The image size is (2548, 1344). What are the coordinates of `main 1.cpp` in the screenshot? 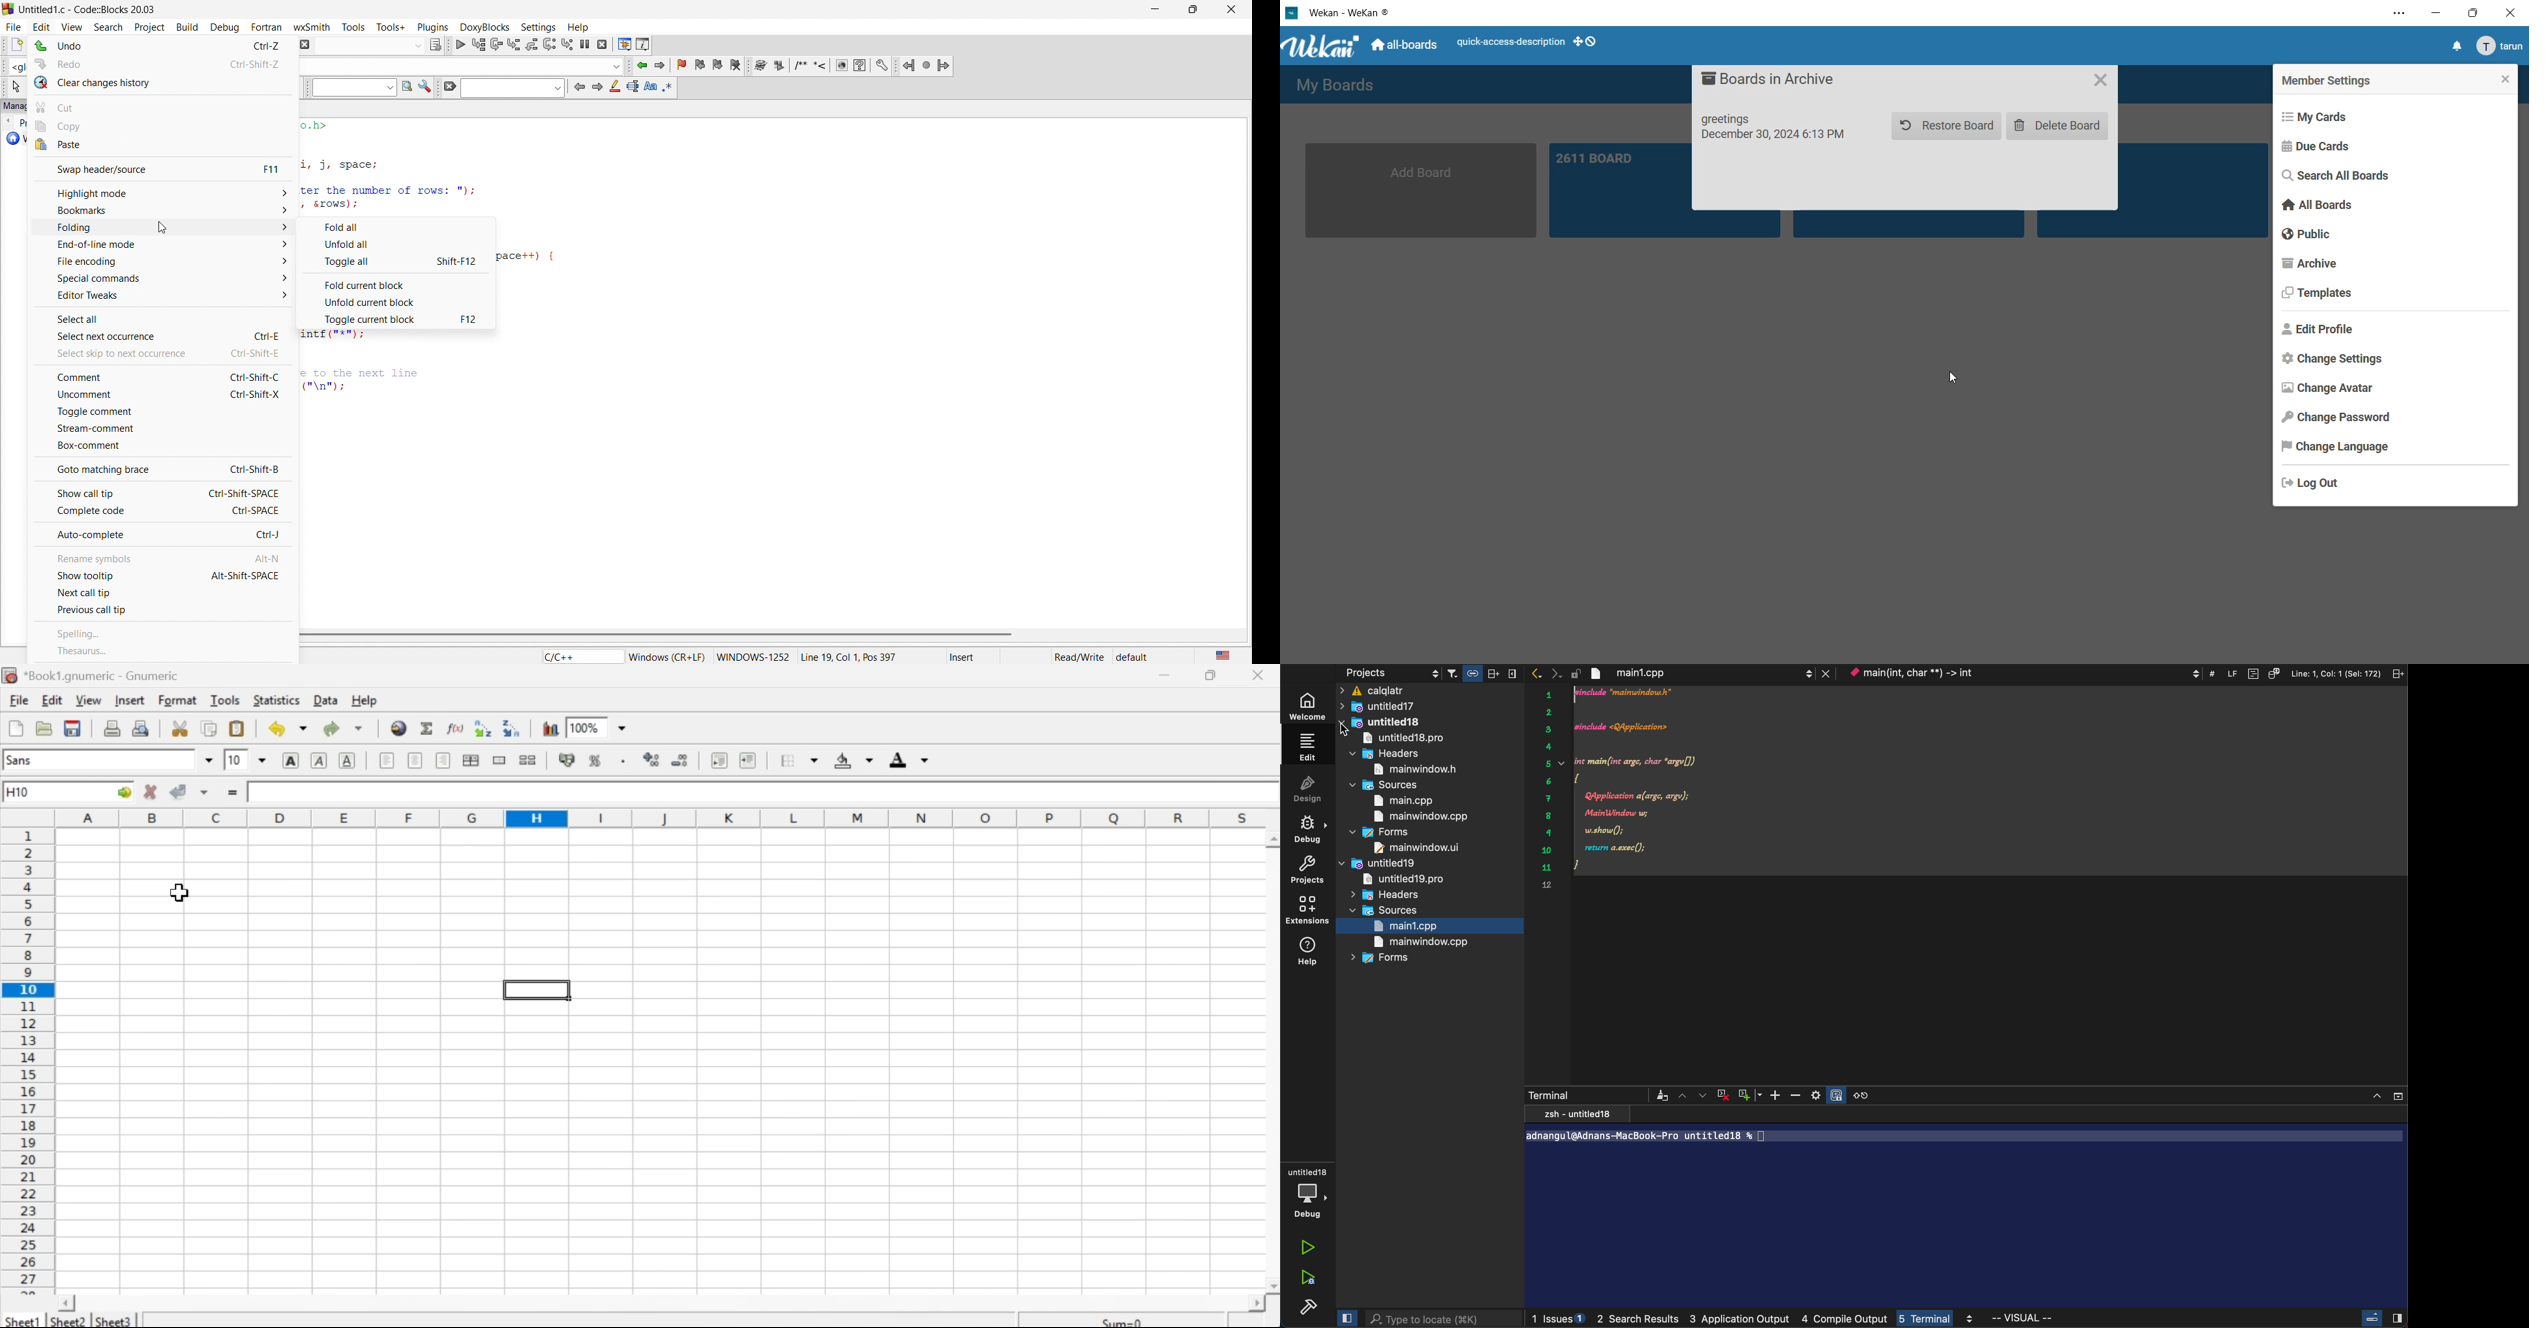 It's located at (1425, 924).